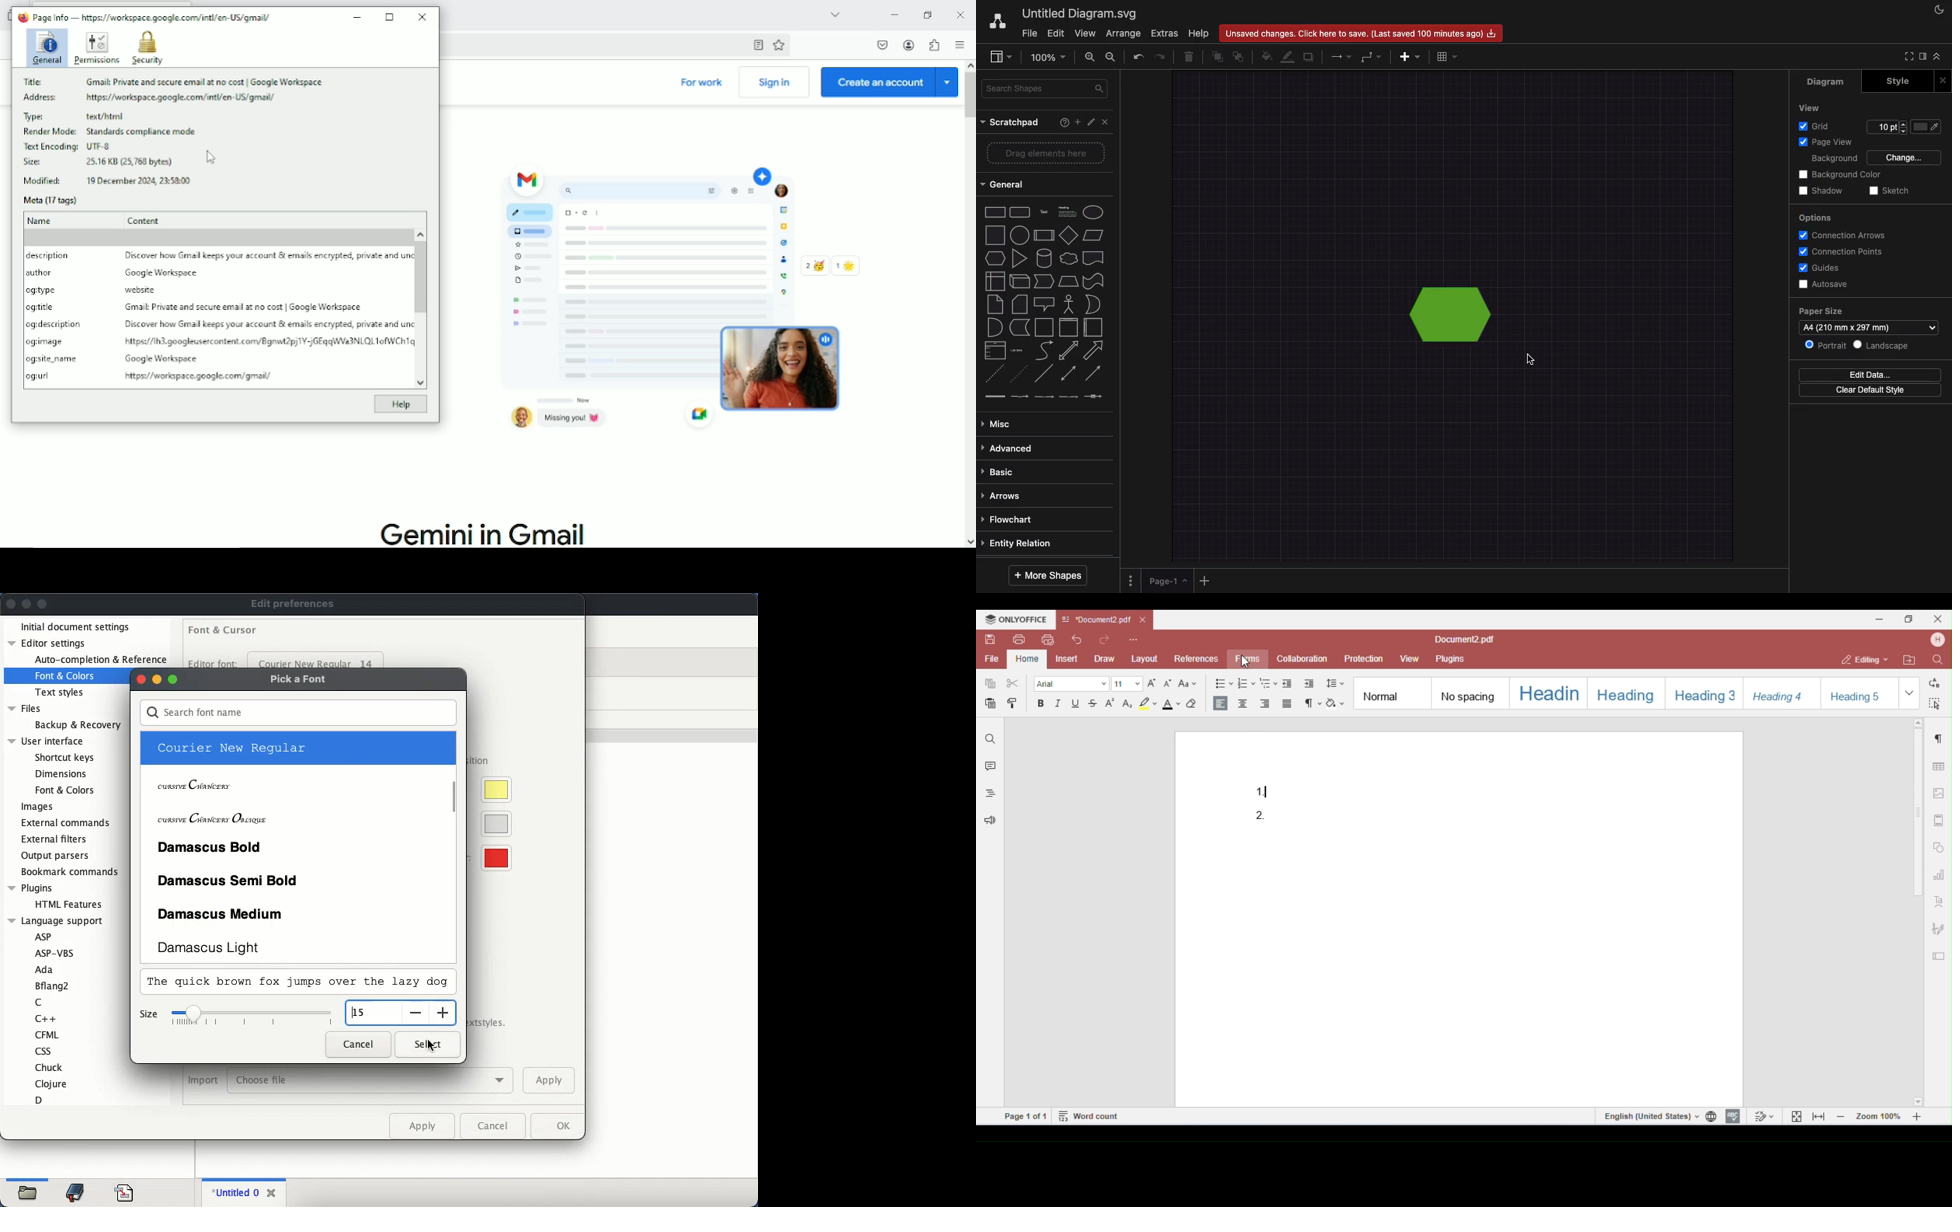 This screenshot has height=1232, width=1960. Describe the element at coordinates (1833, 158) in the screenshot. I see `Background` at that location.